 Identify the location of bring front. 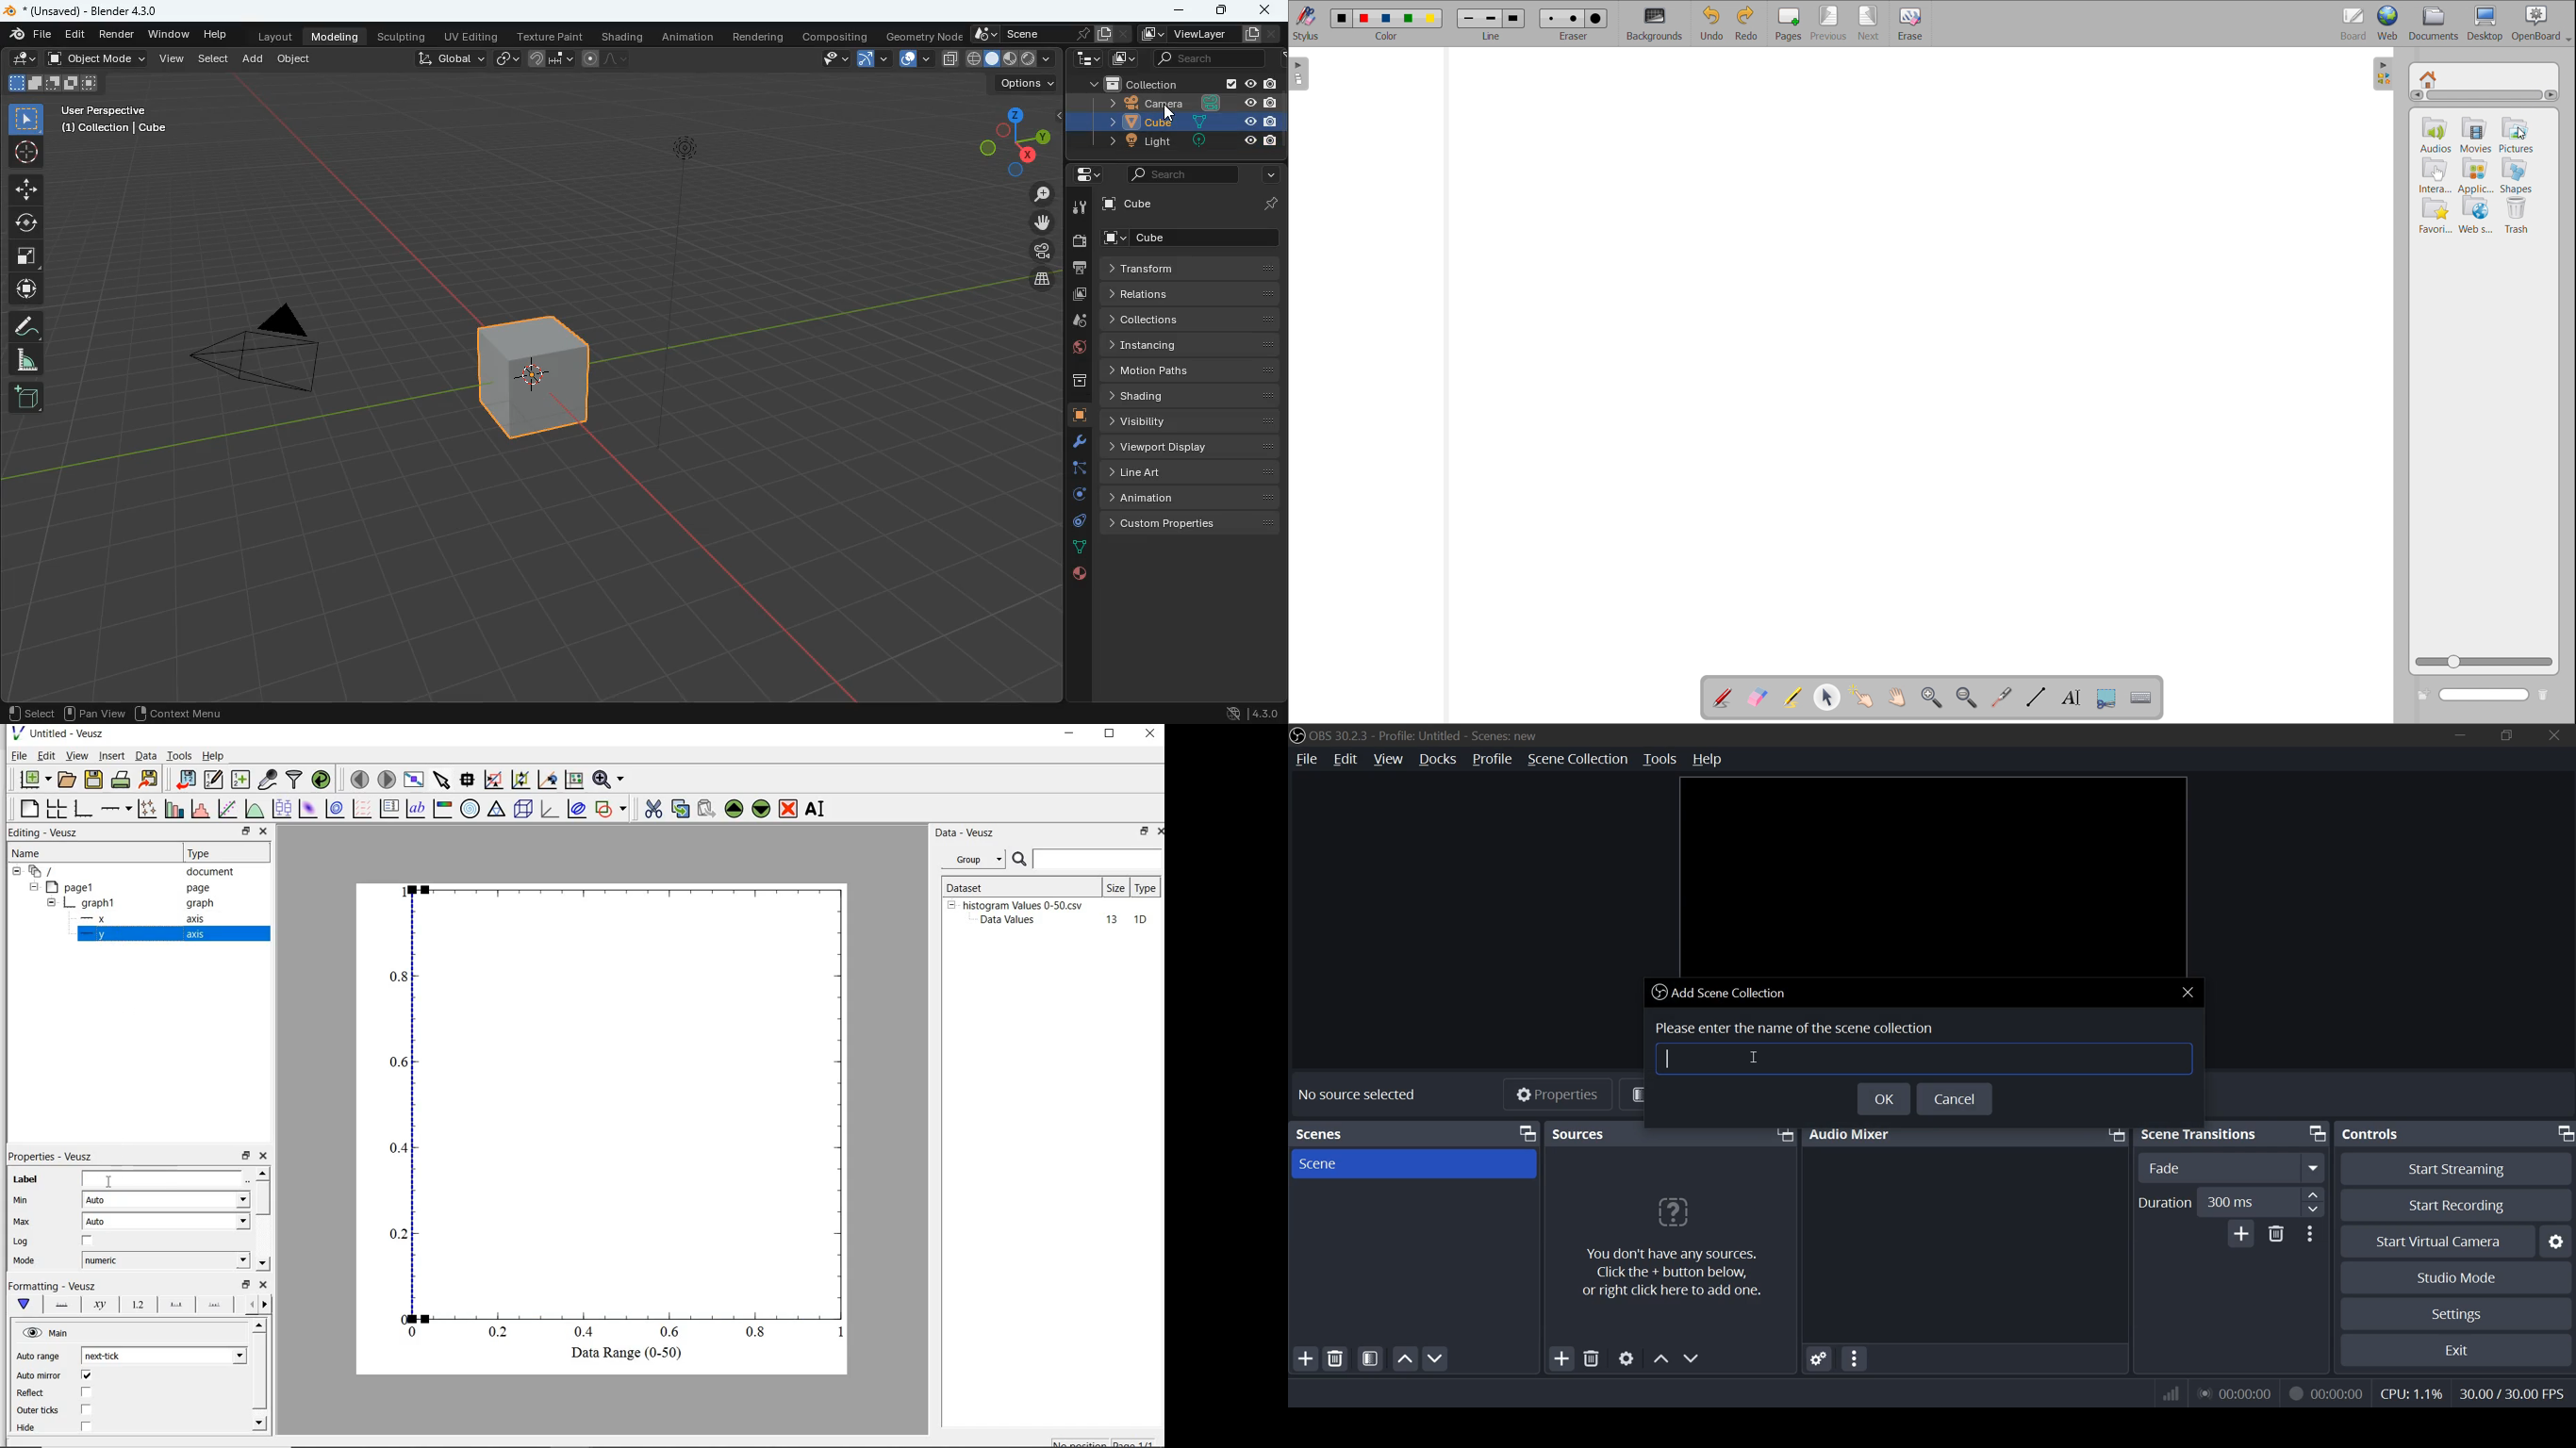
(1783, 1135).